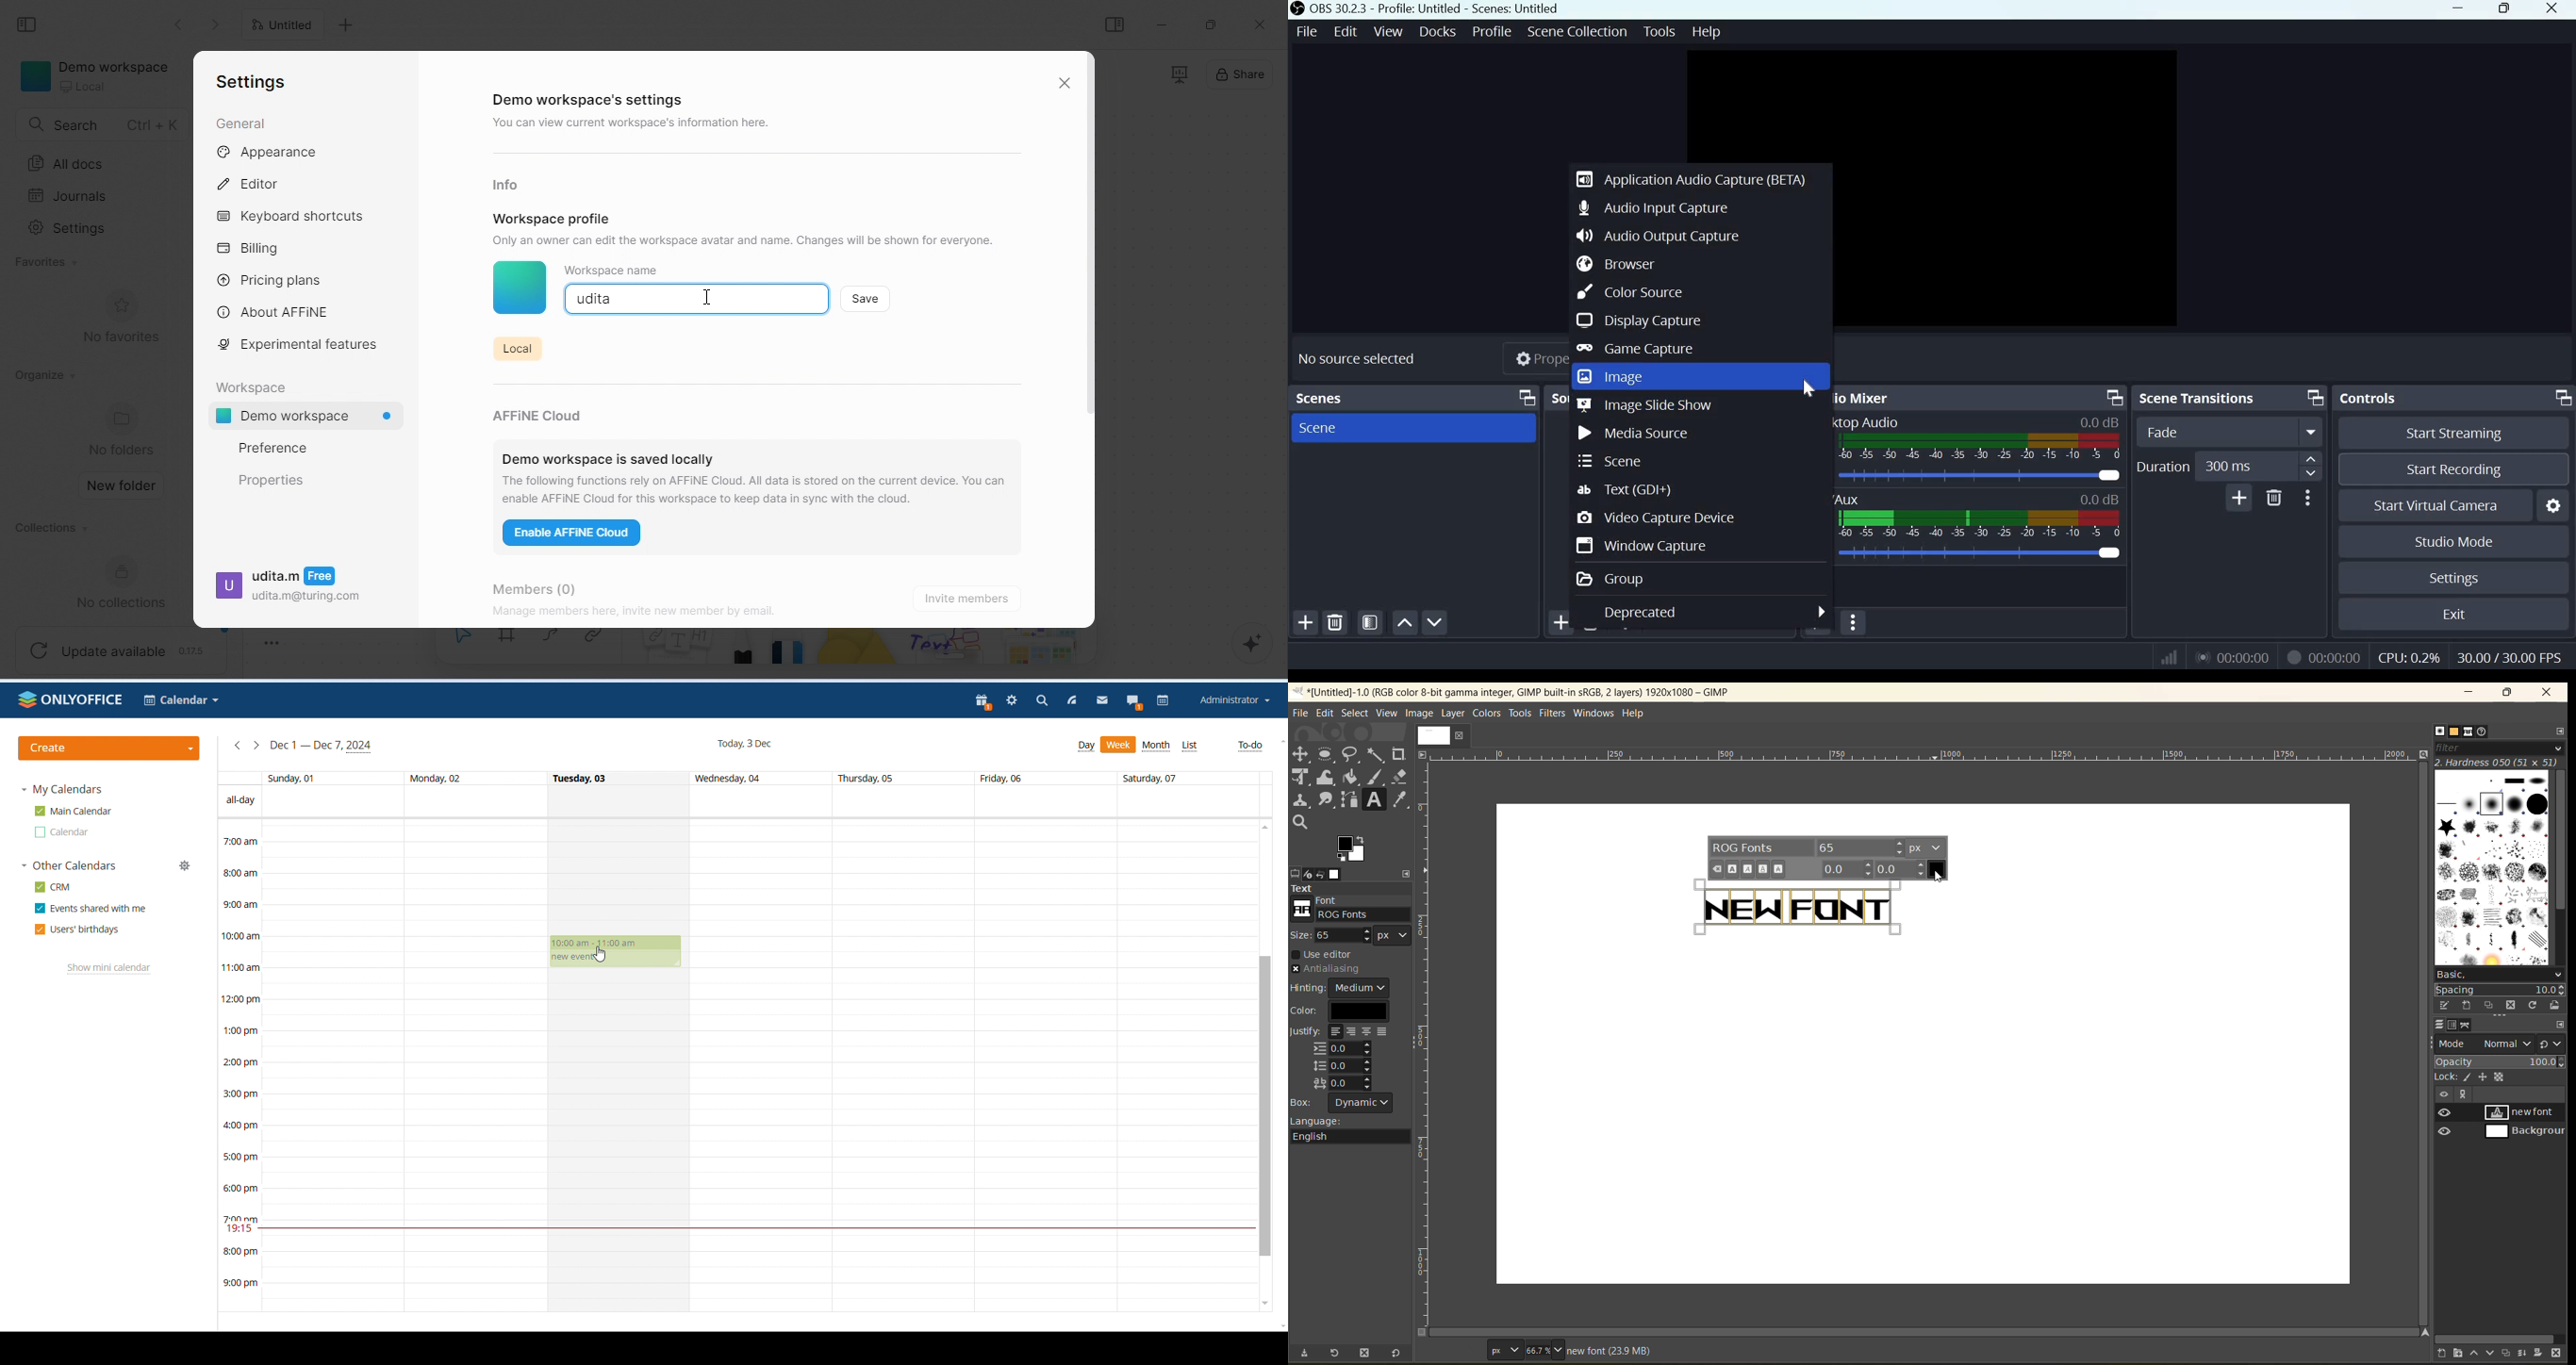 The image size is (2576, 1372). I want to click on Open scene filters, so click(1370, 622).